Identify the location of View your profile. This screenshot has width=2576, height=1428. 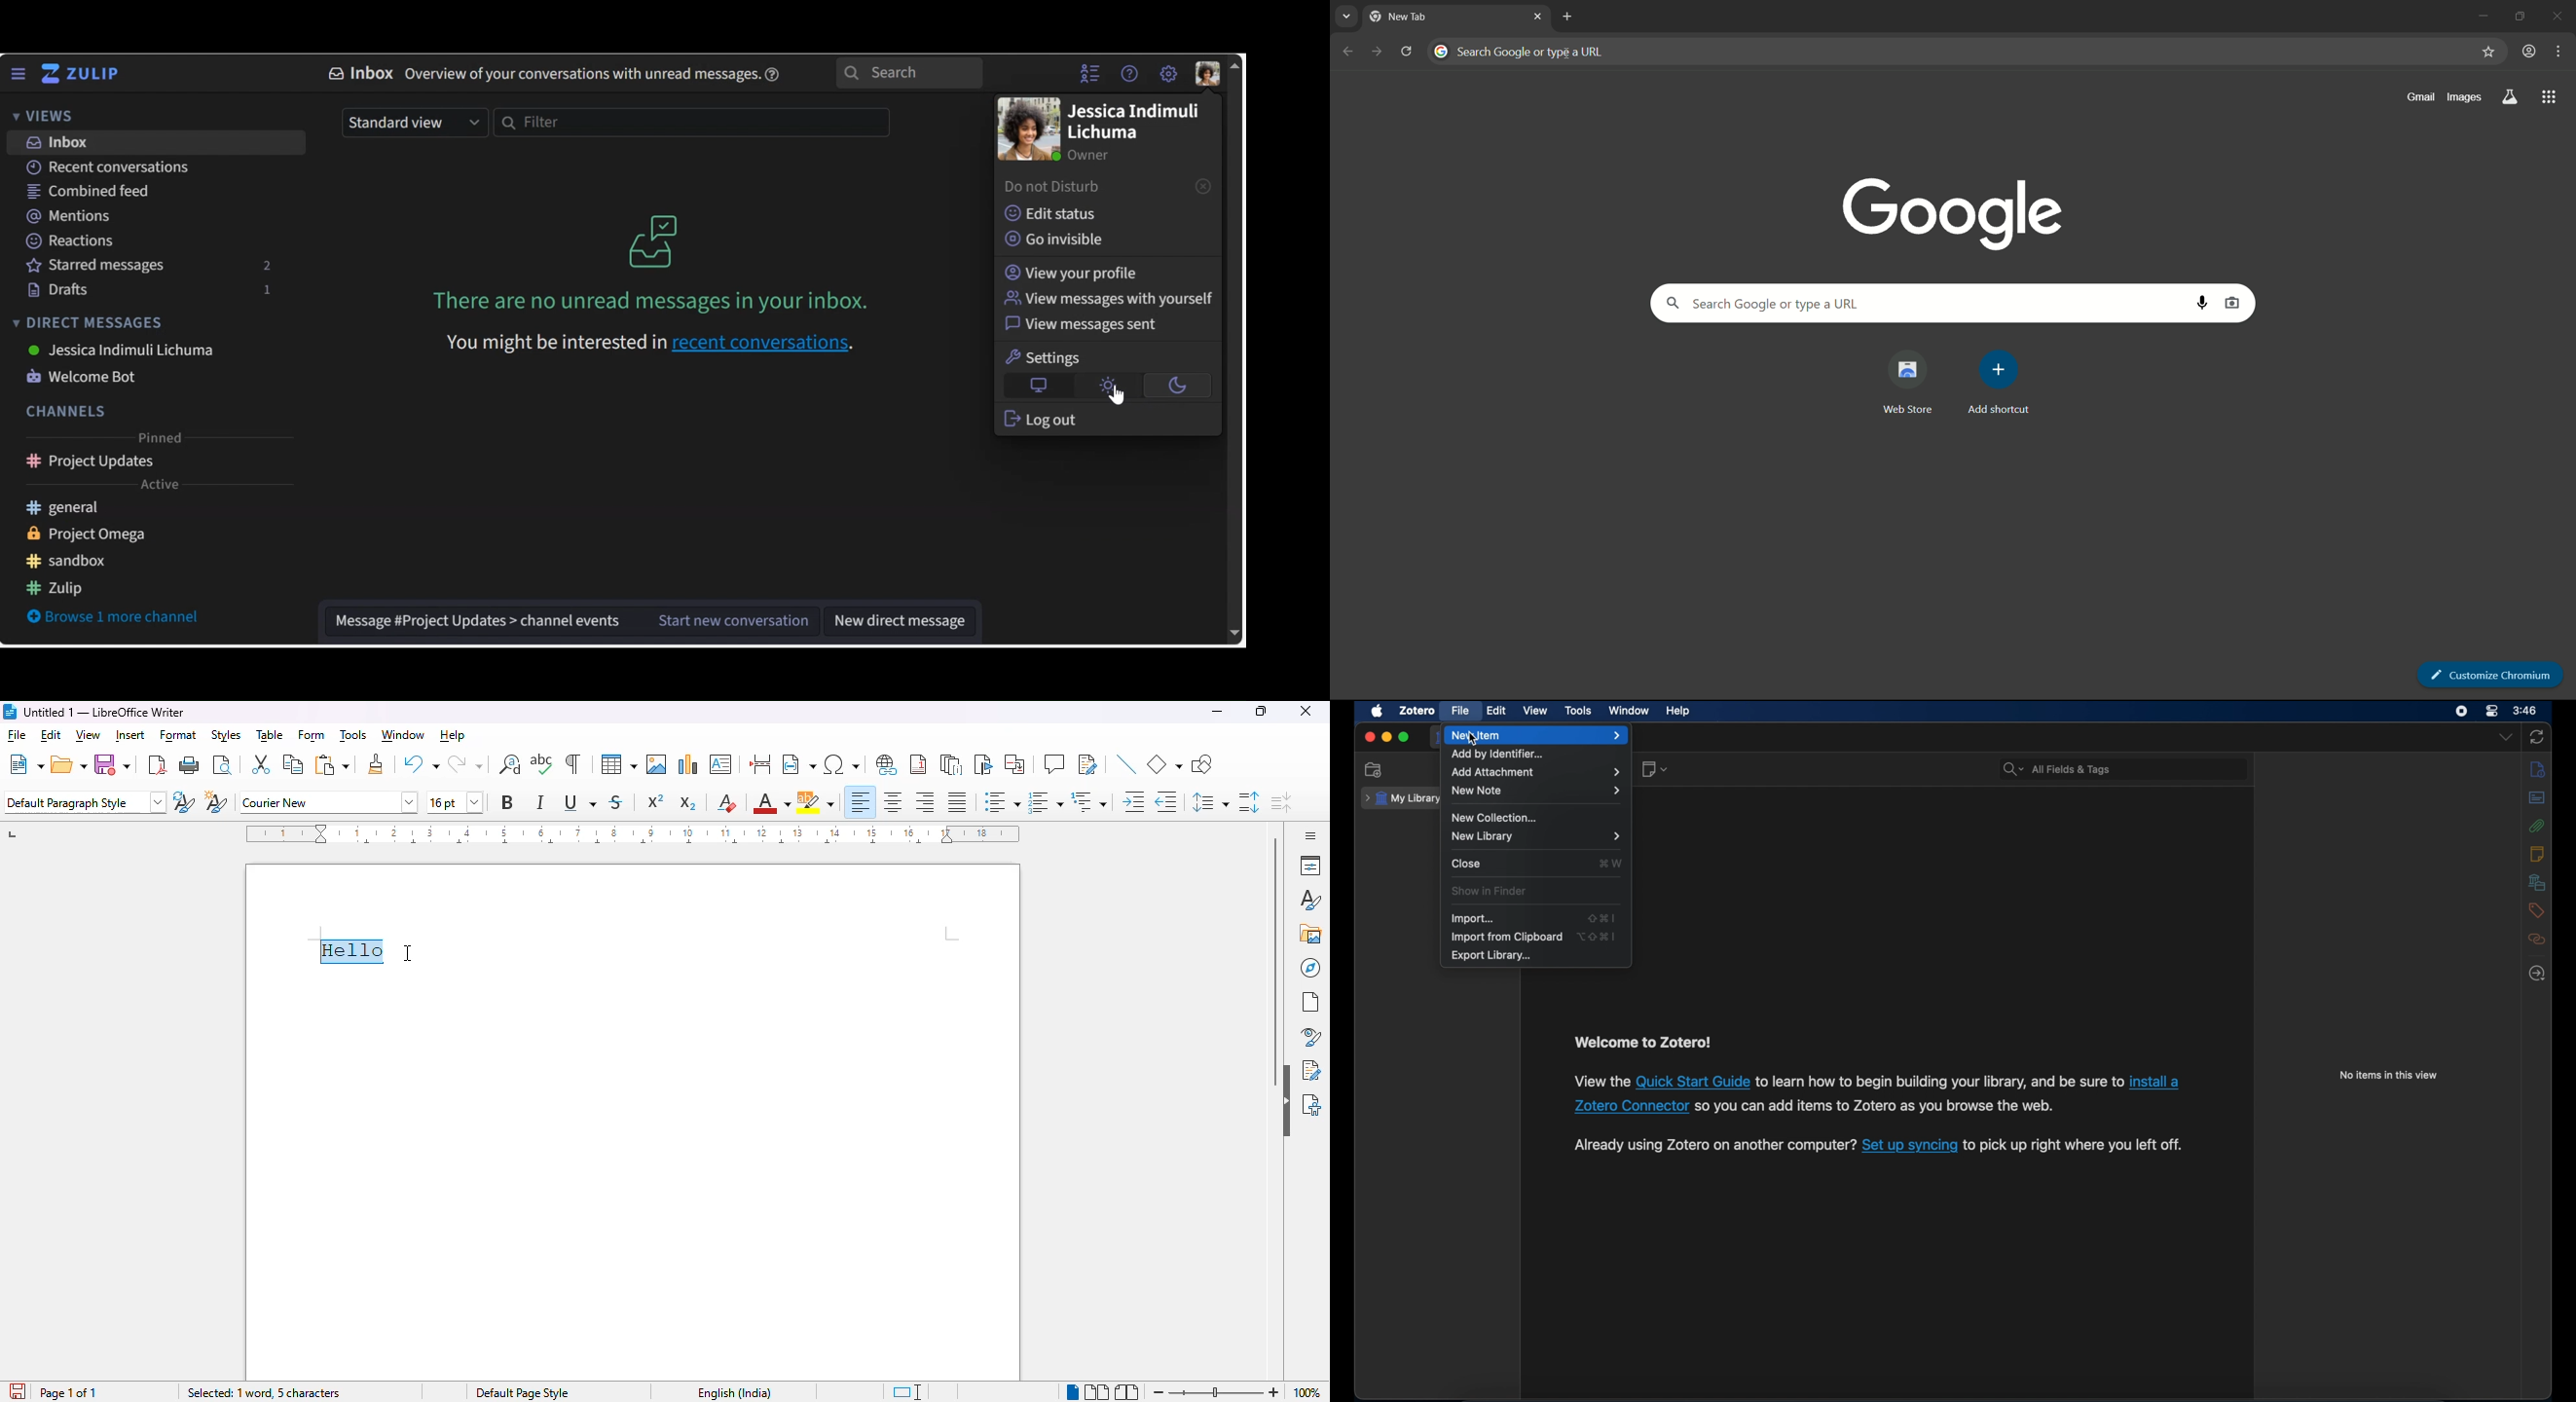
(1073, 272).